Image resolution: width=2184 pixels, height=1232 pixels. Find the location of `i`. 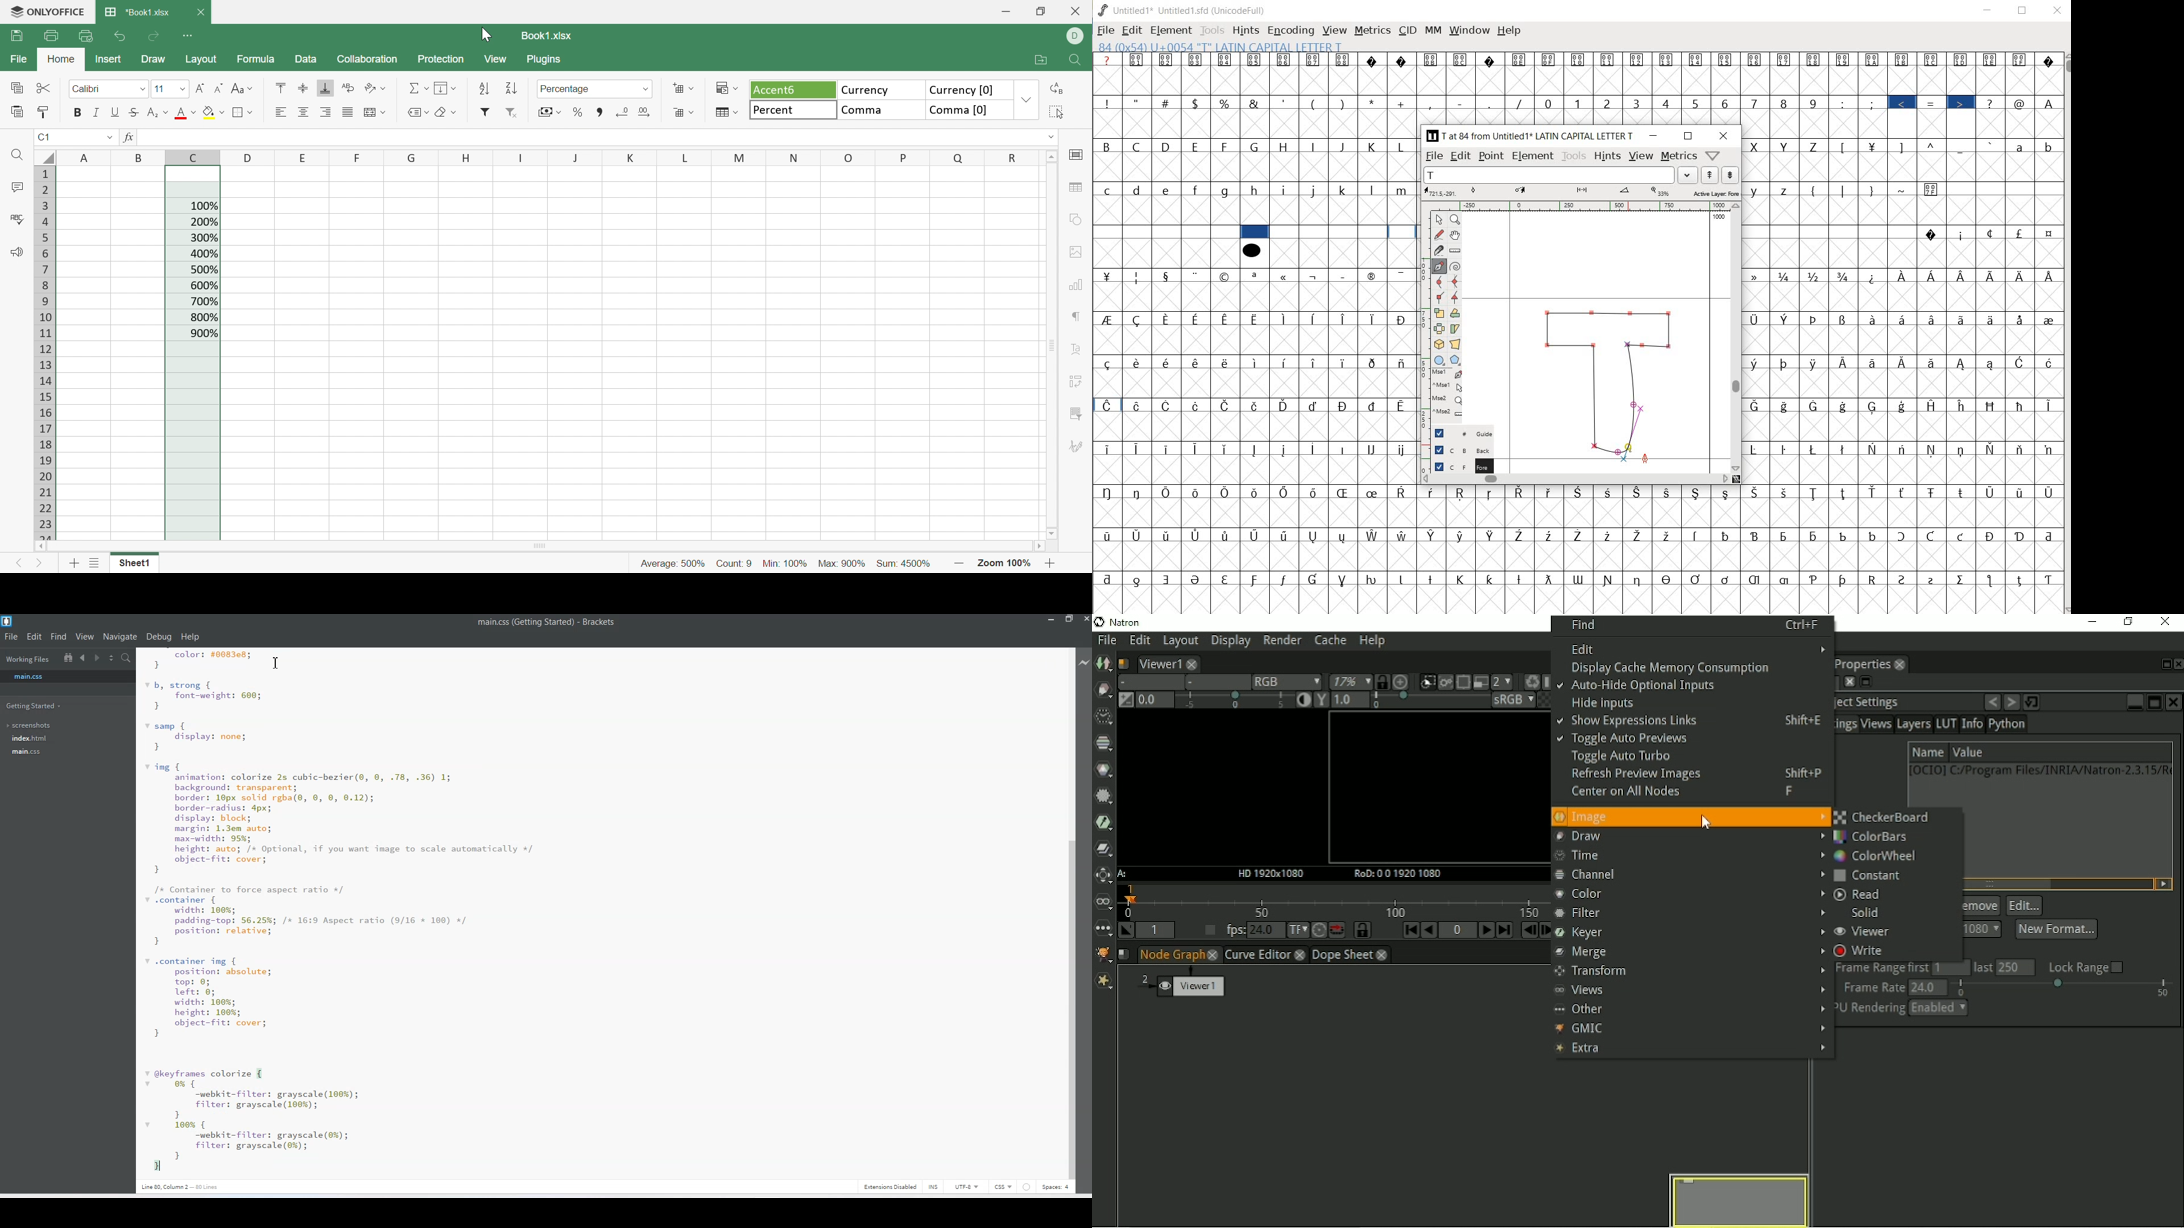

i is located at coordinates (1286, 190).